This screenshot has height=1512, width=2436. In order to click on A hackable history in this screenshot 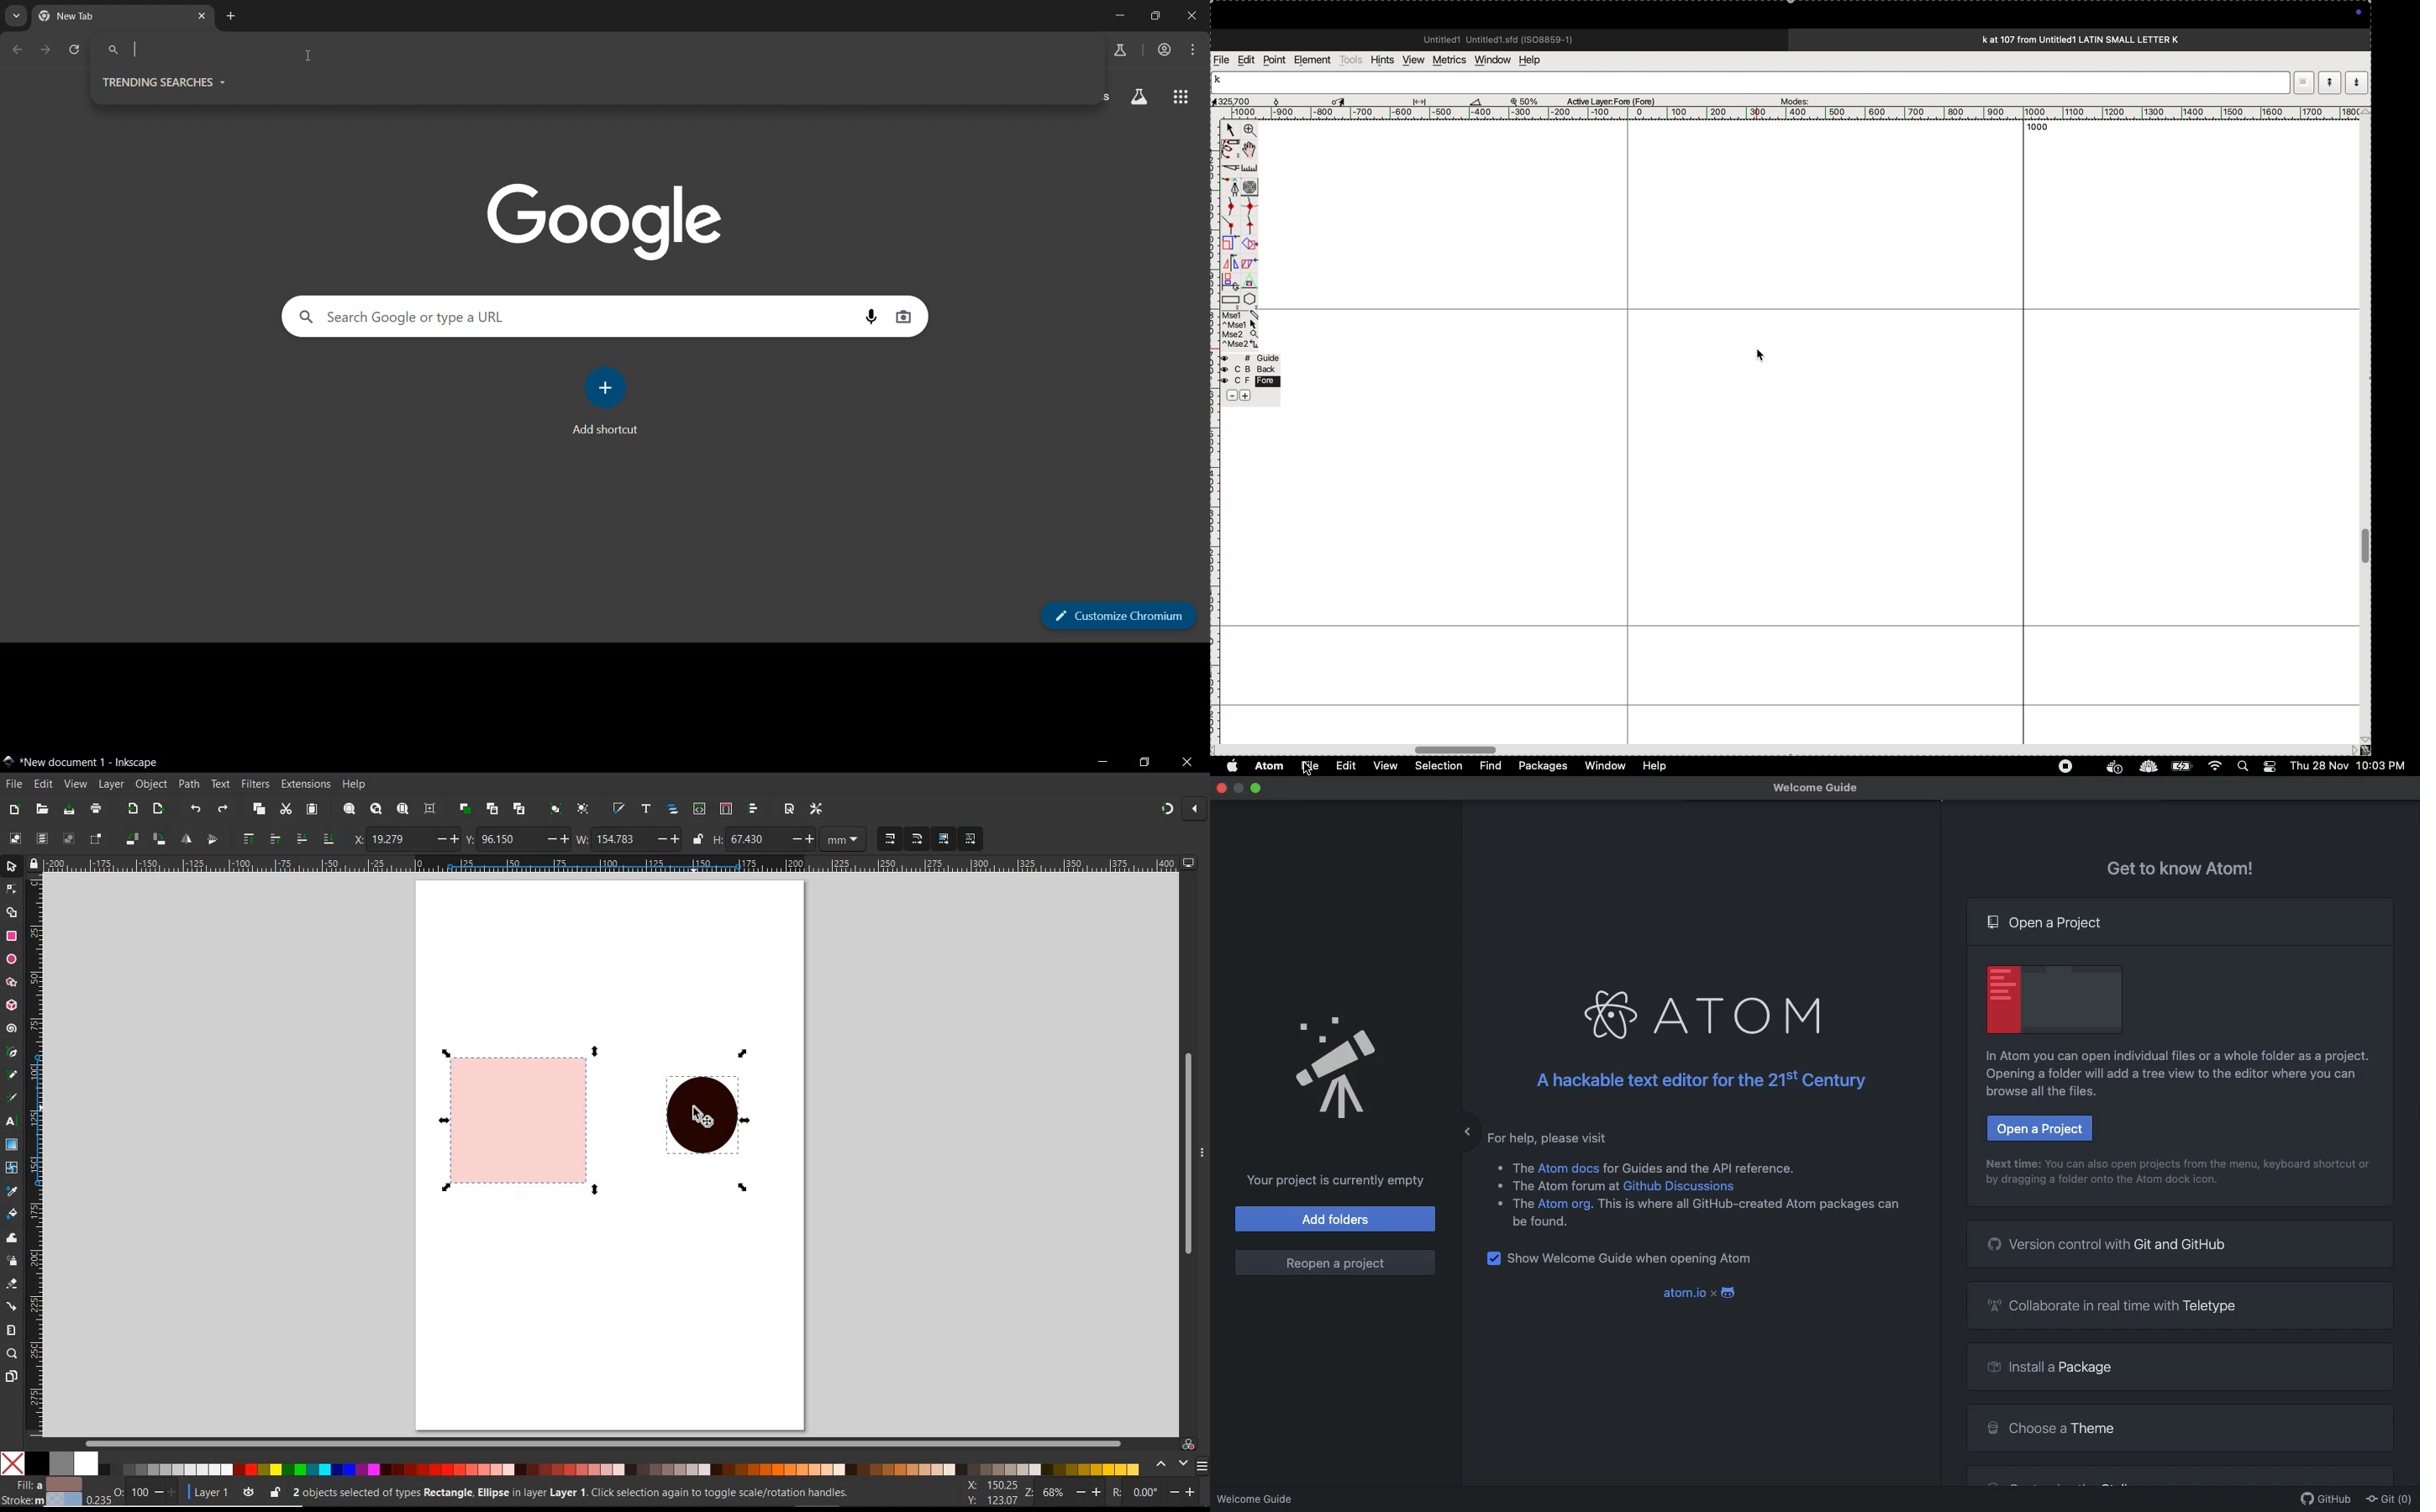, I will do `click(1696, 1080)`.